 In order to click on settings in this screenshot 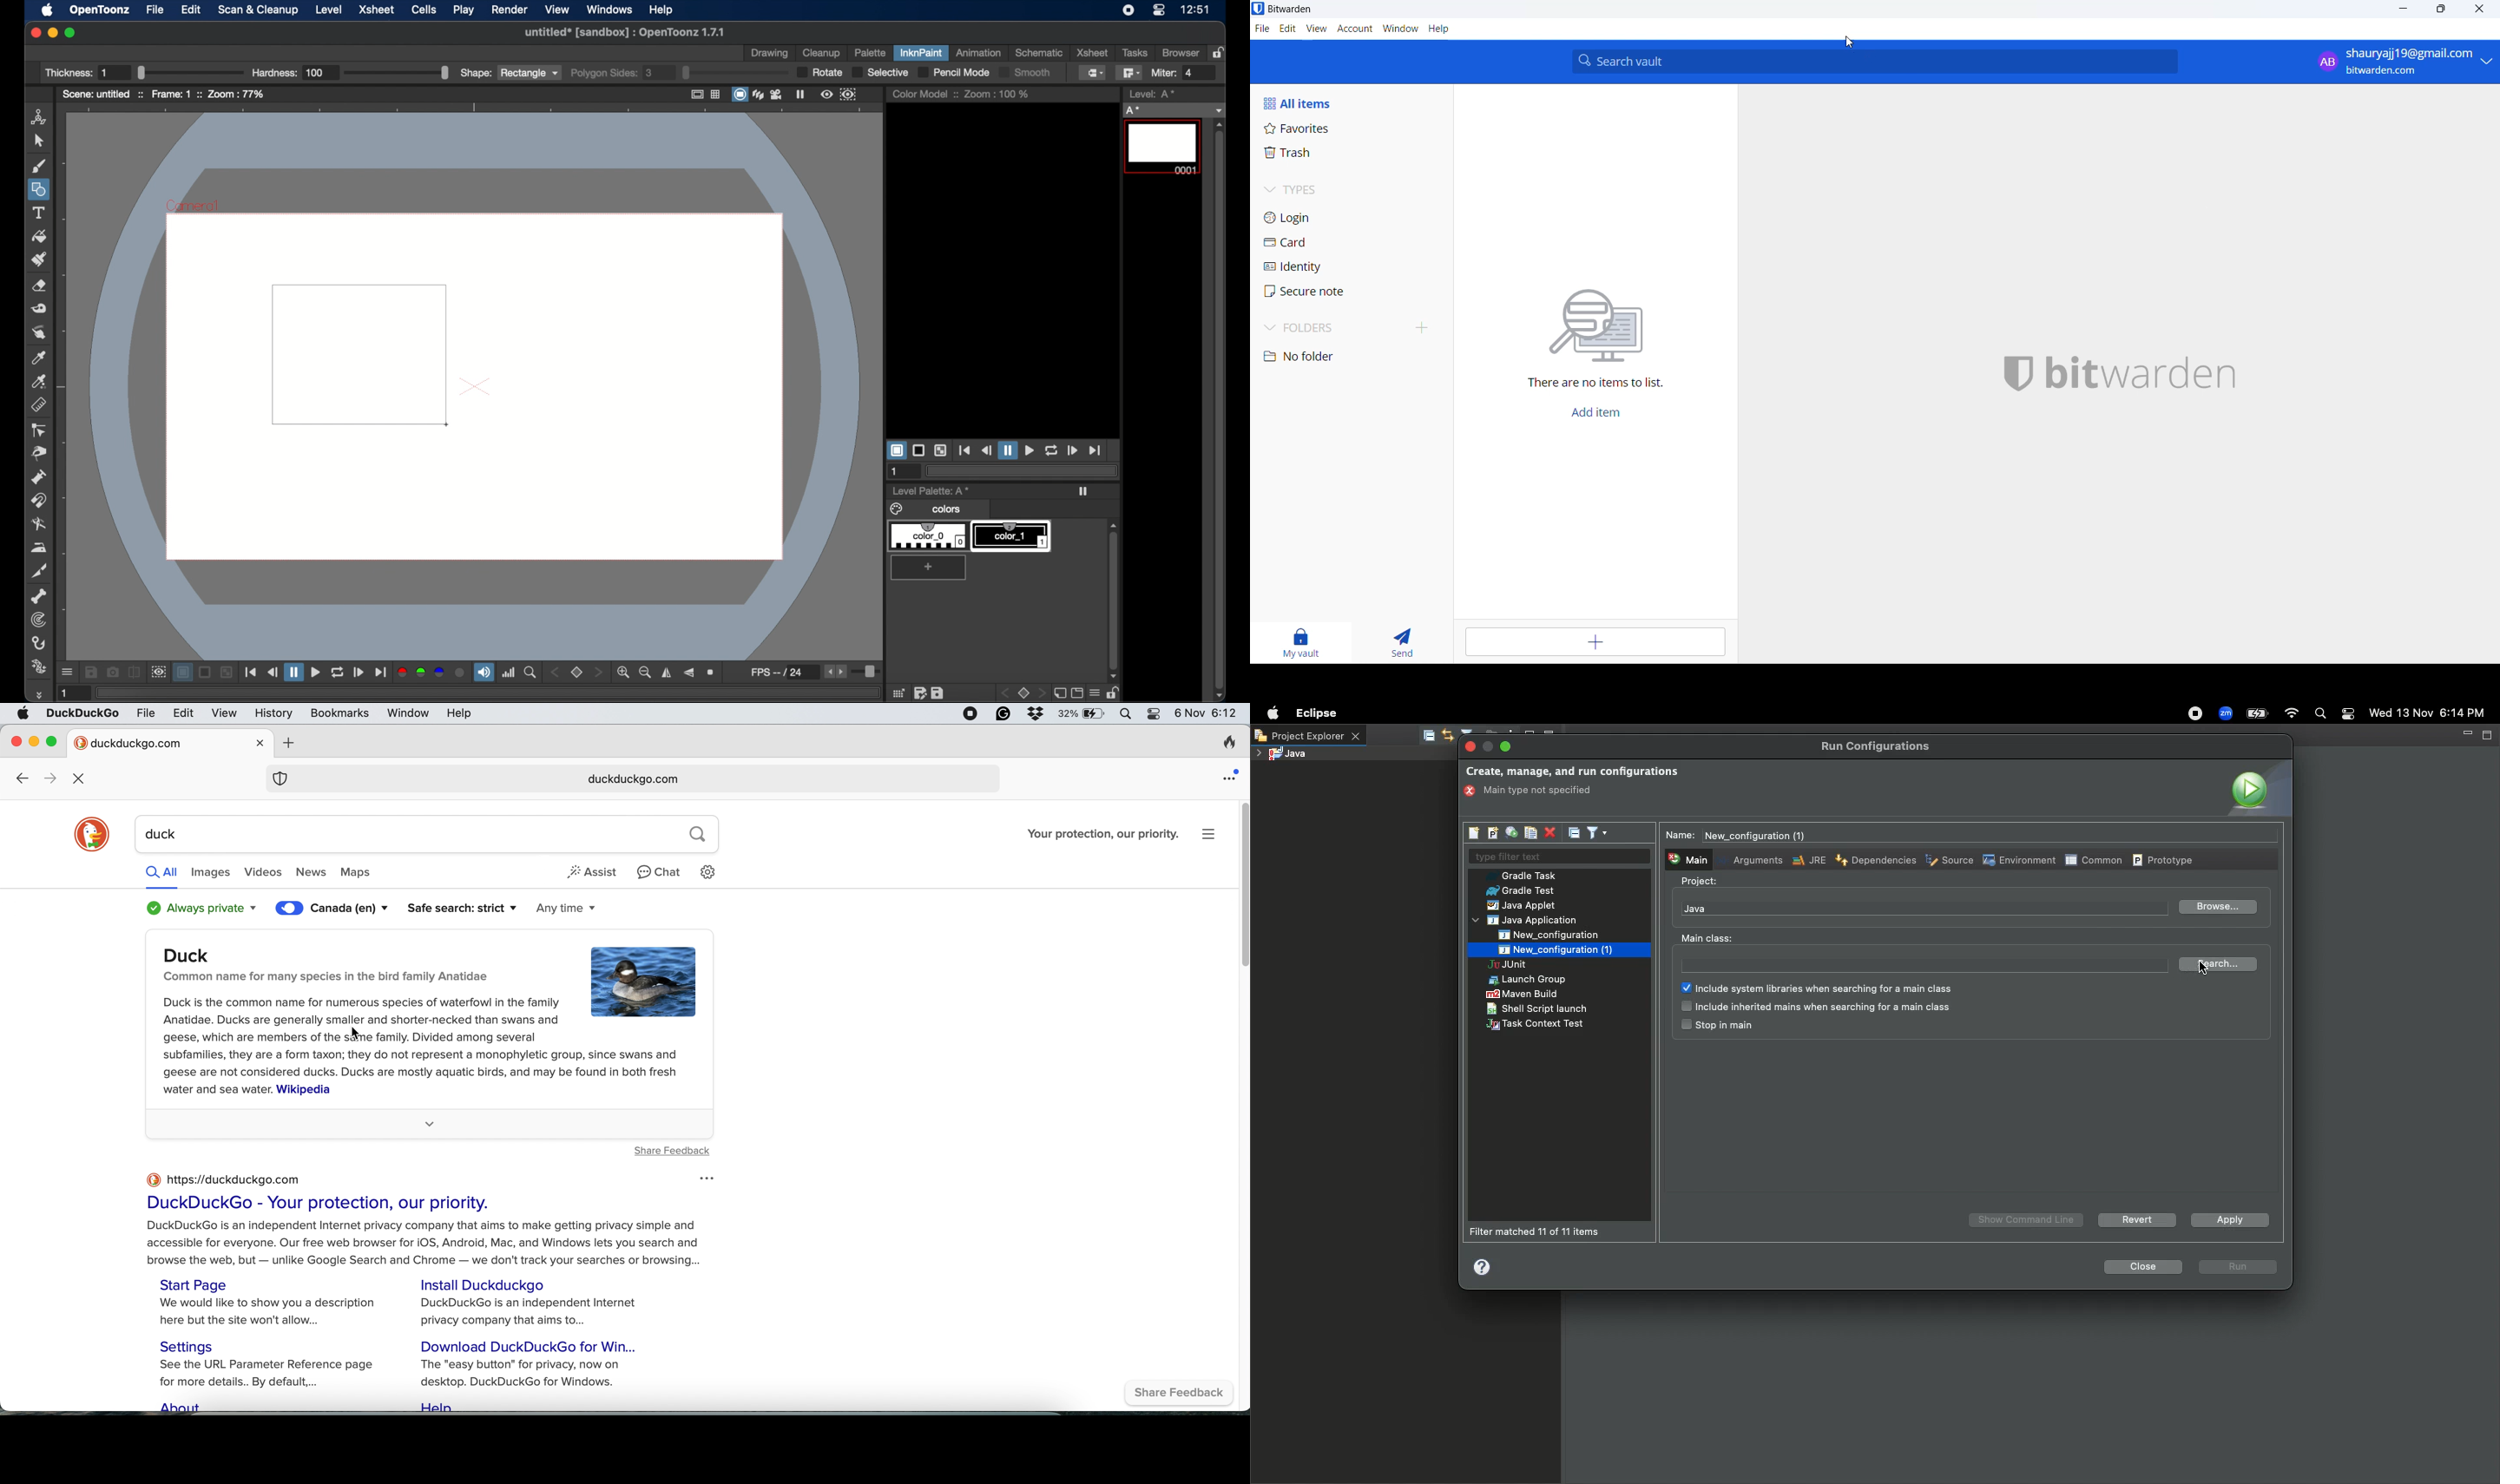, I will do `click(1263, 33)`.